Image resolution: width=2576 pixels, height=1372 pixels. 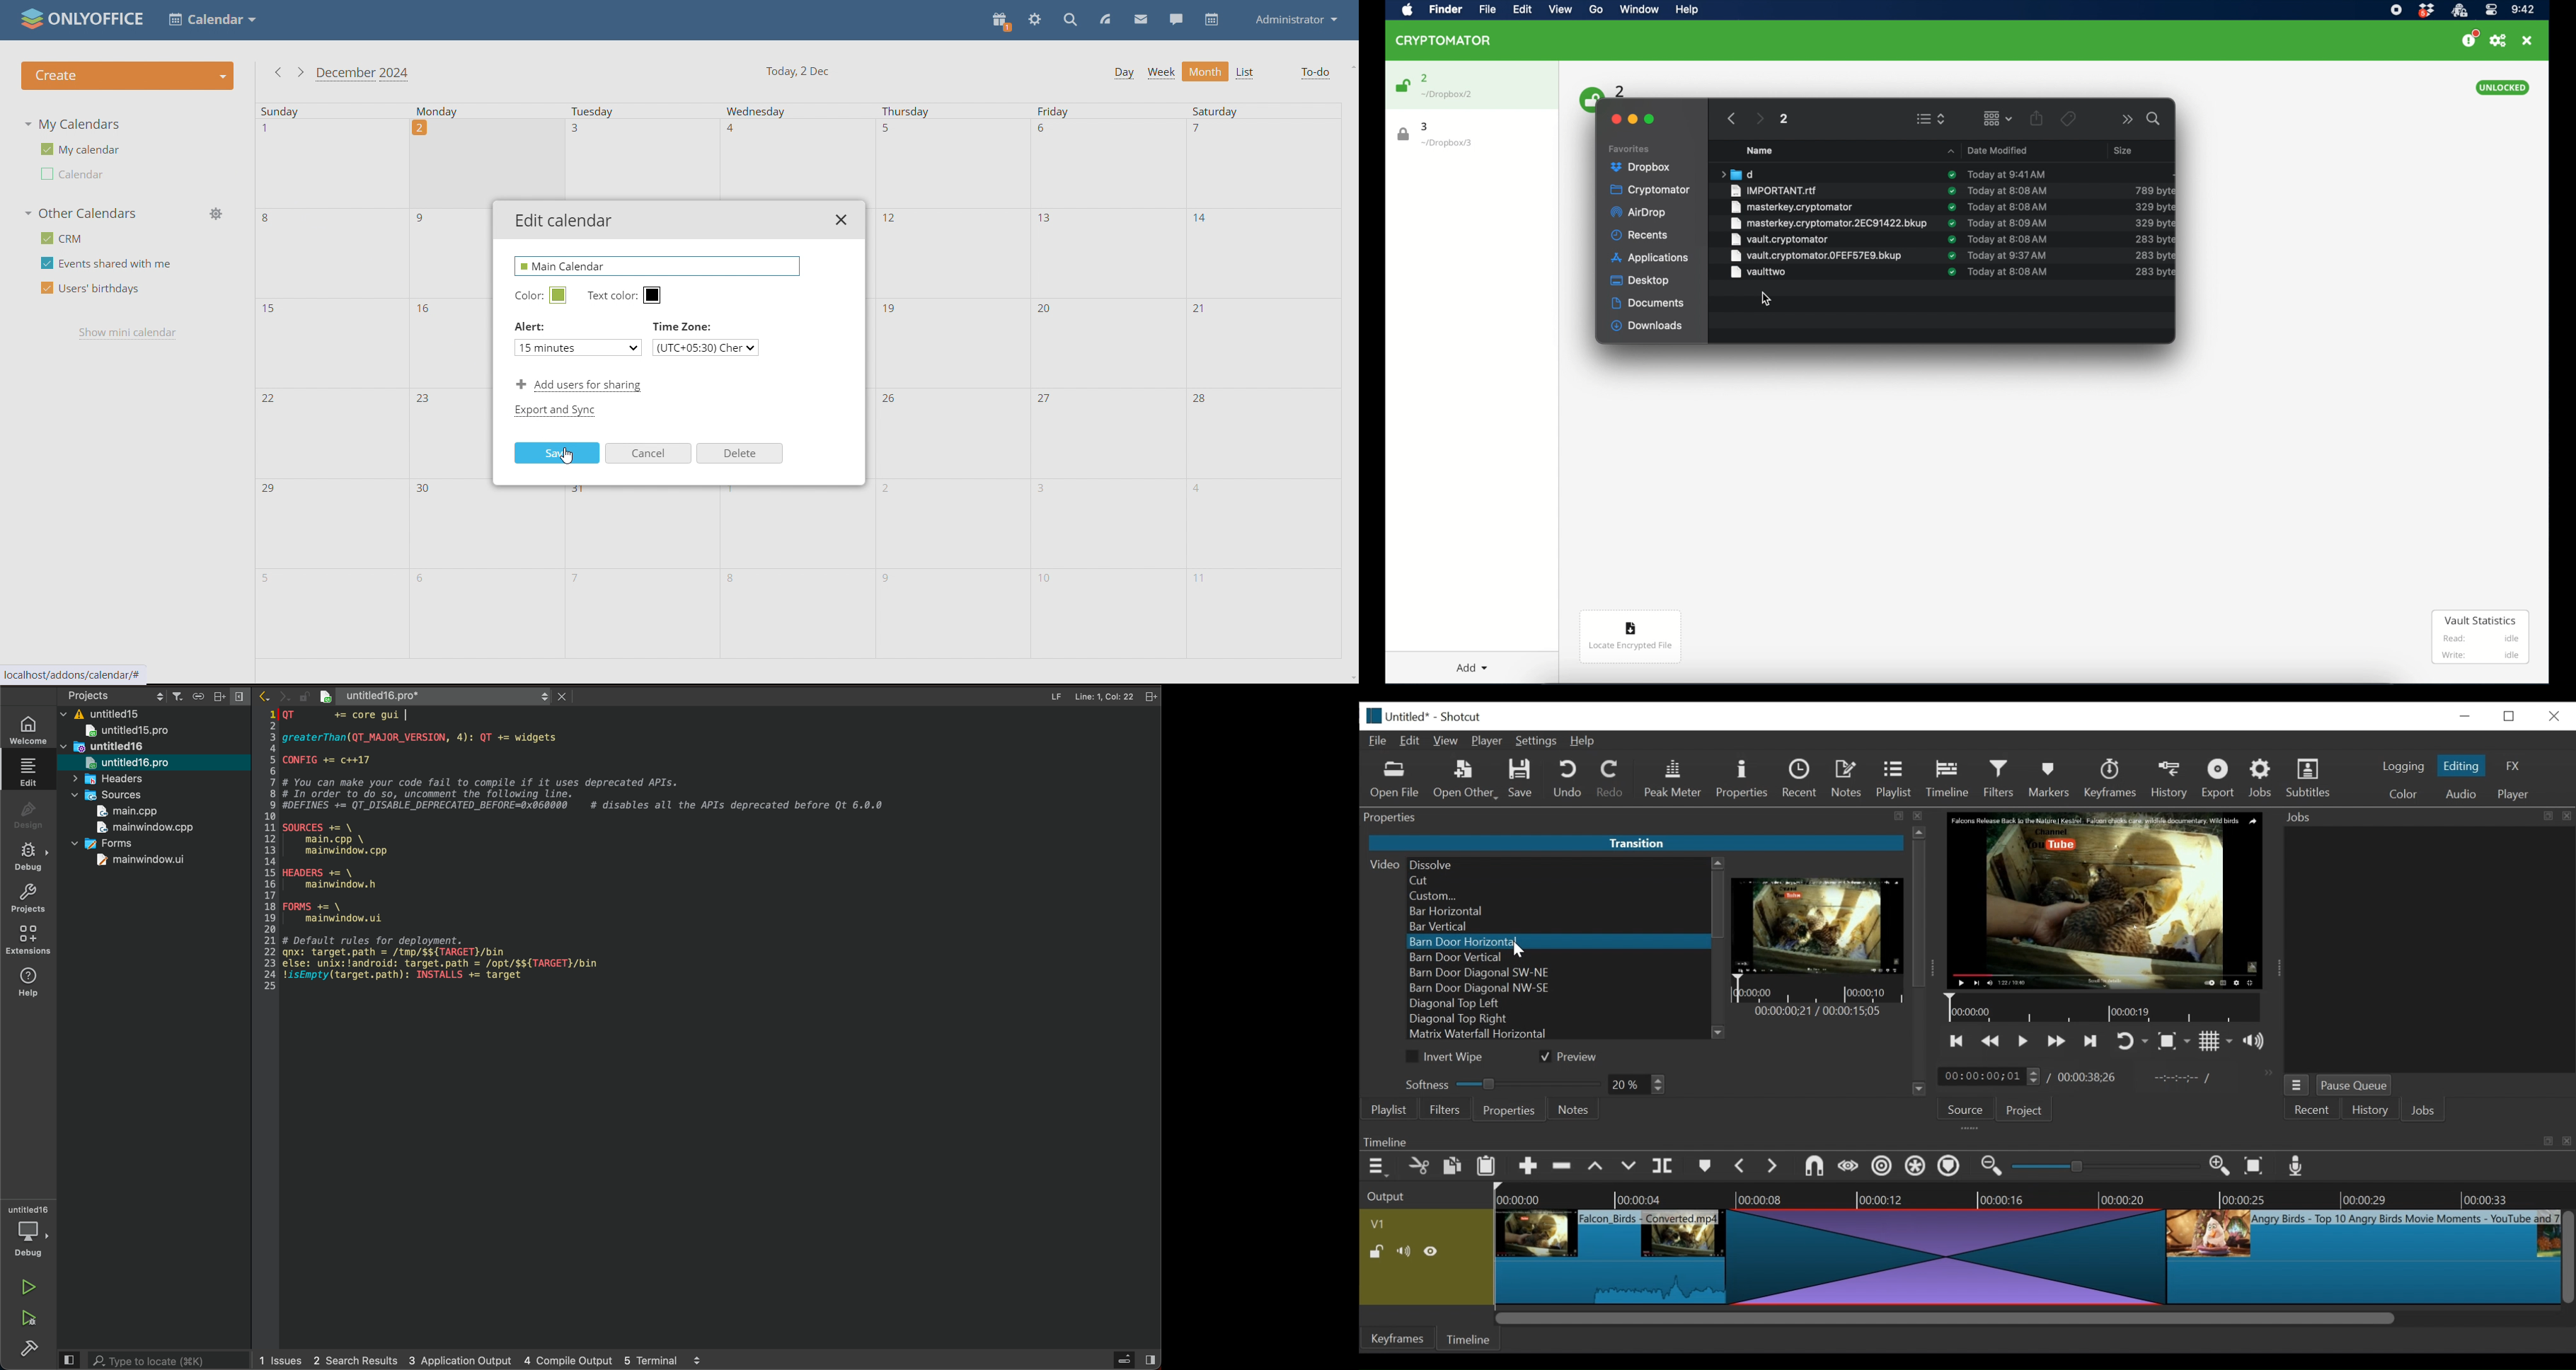 I want to click on date, so click(x=2008, y=272).